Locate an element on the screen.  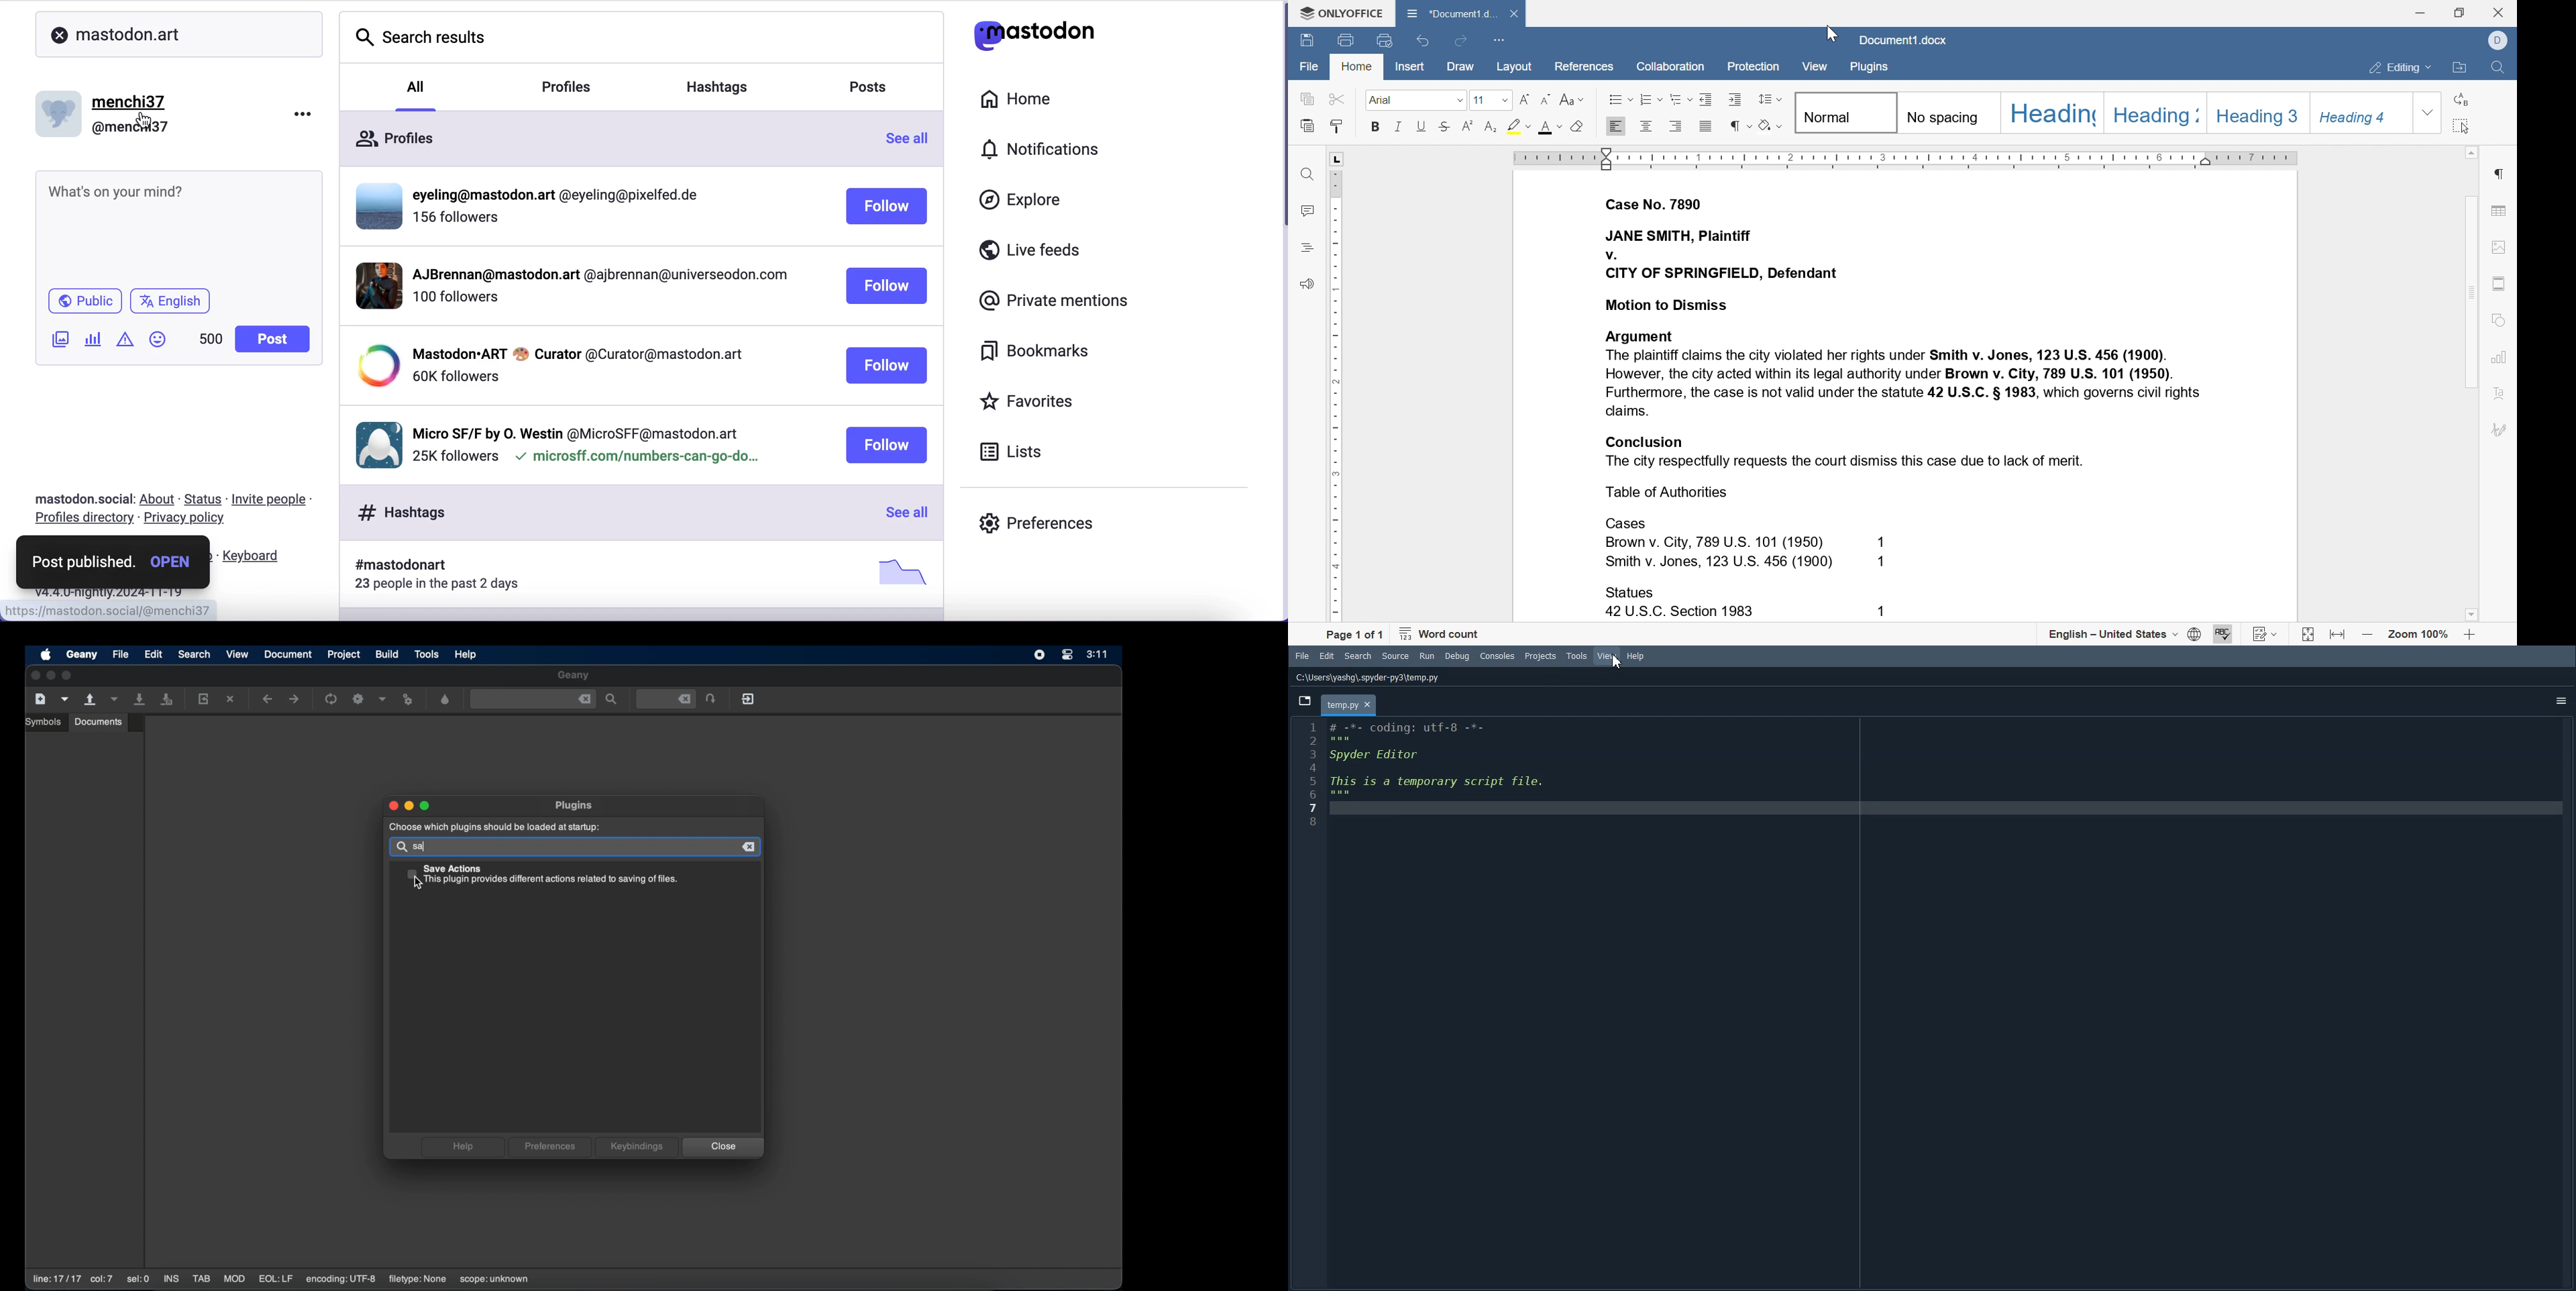
cut is located at coordinates (1336, 99).